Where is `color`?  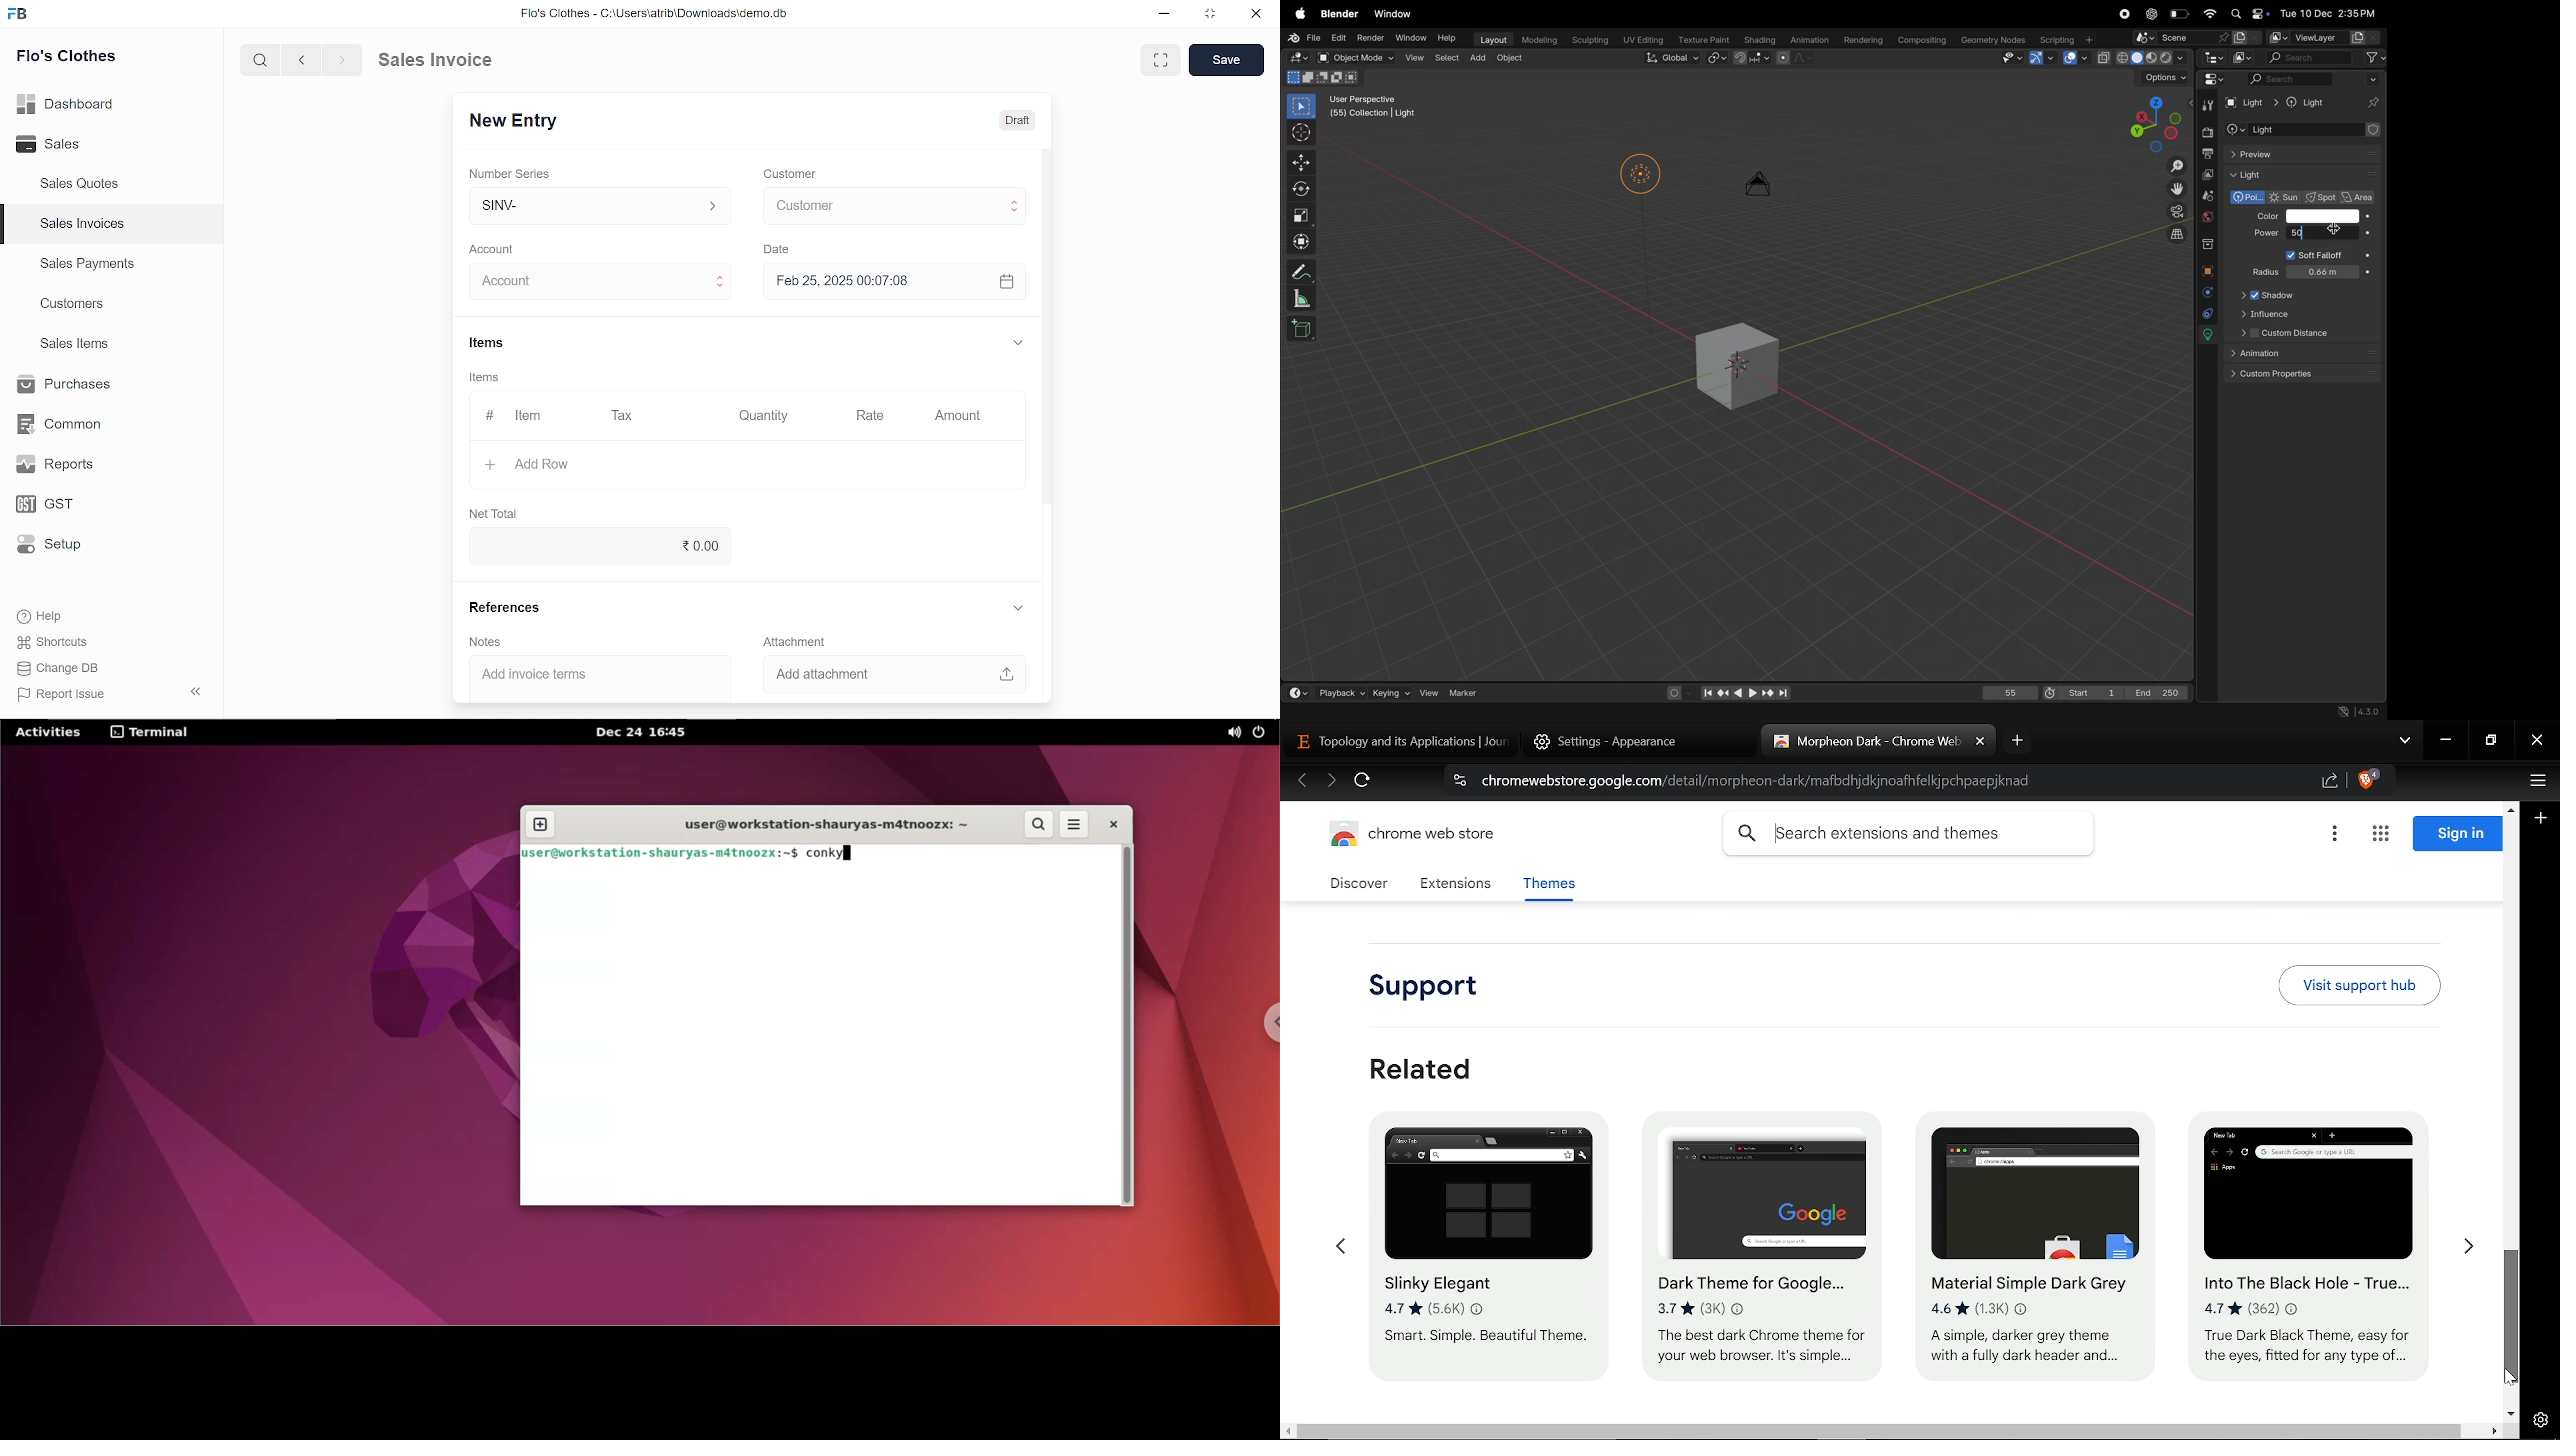
color is located at coordinates (2328, 217).